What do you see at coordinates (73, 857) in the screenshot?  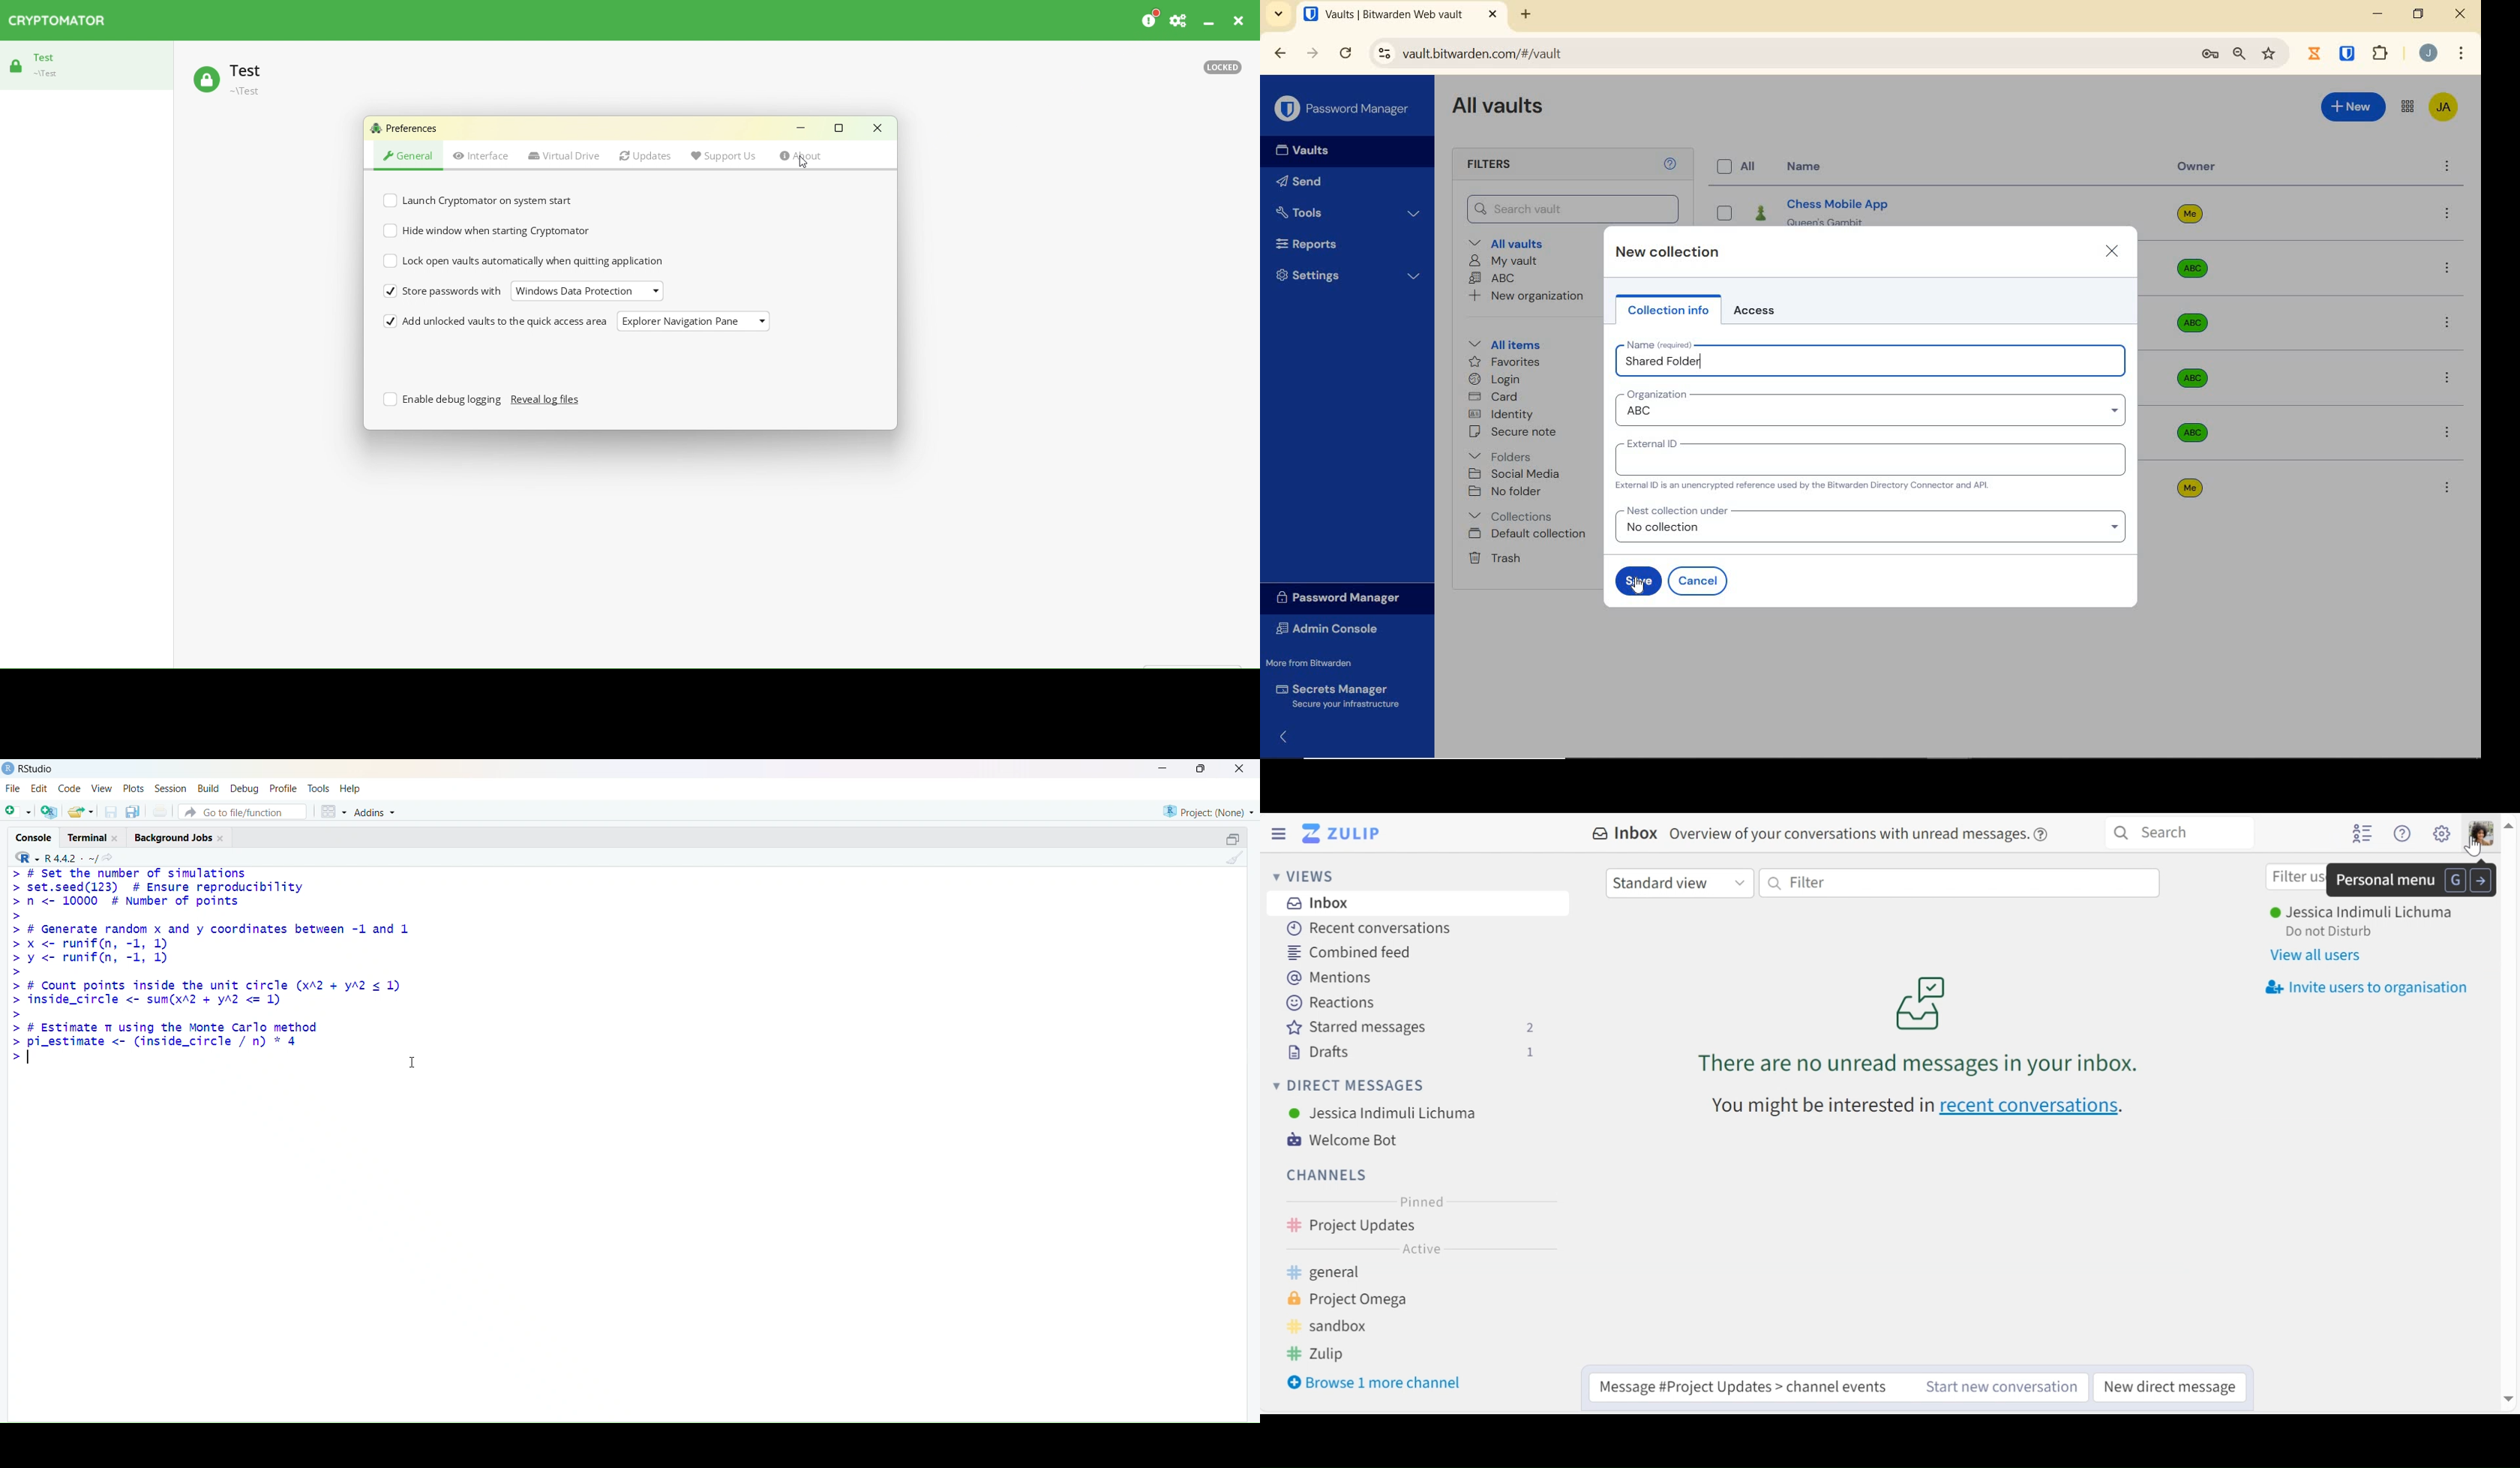 I see `R 4.2.2~/` at bounding box center [73, 857].